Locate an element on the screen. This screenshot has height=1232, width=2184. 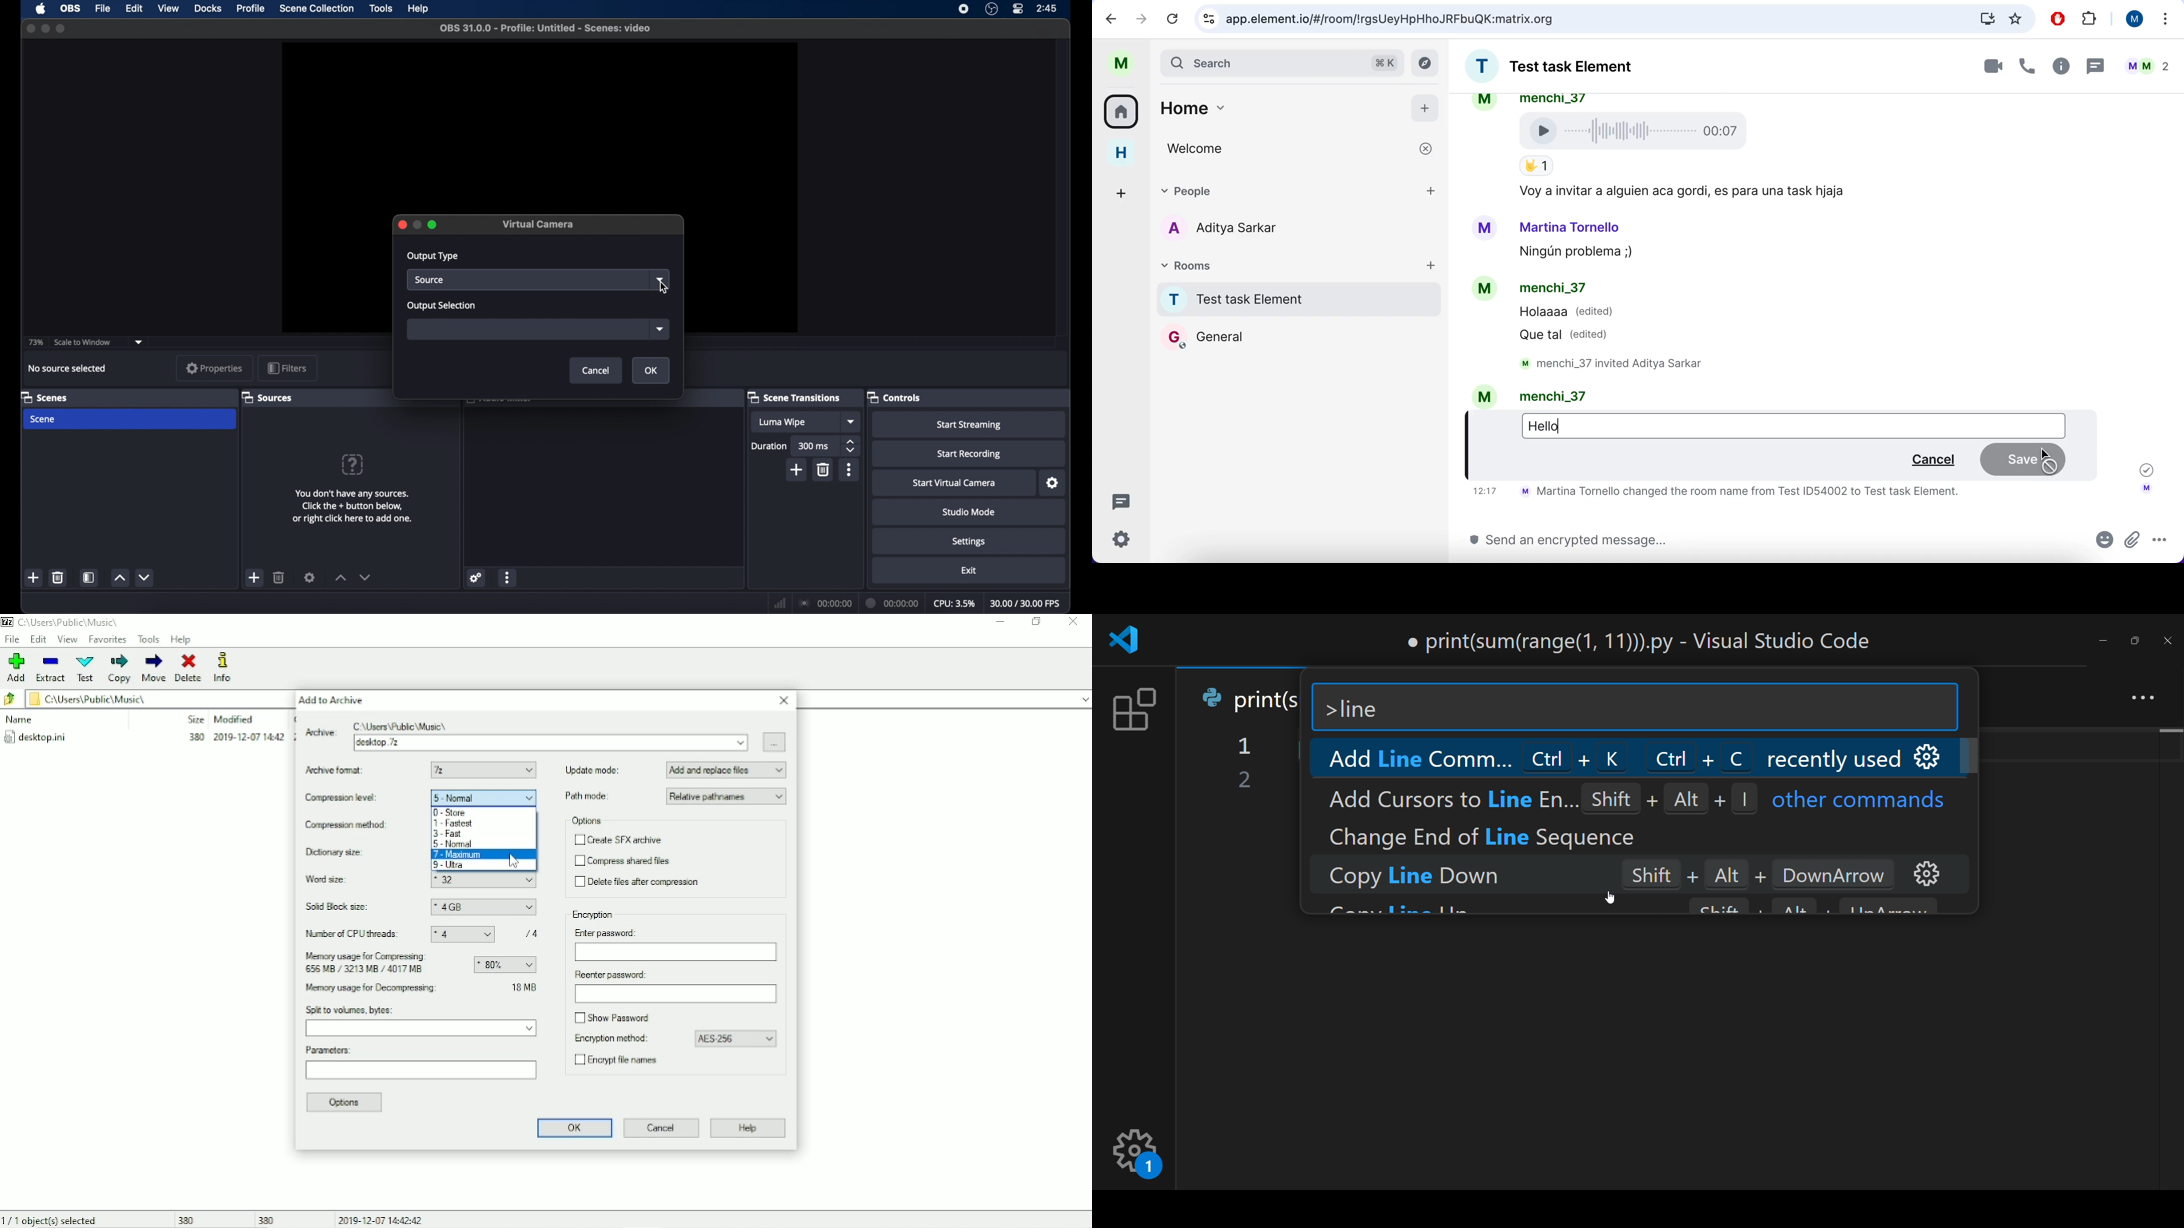
dropdown is located at coordinates (139, 341).